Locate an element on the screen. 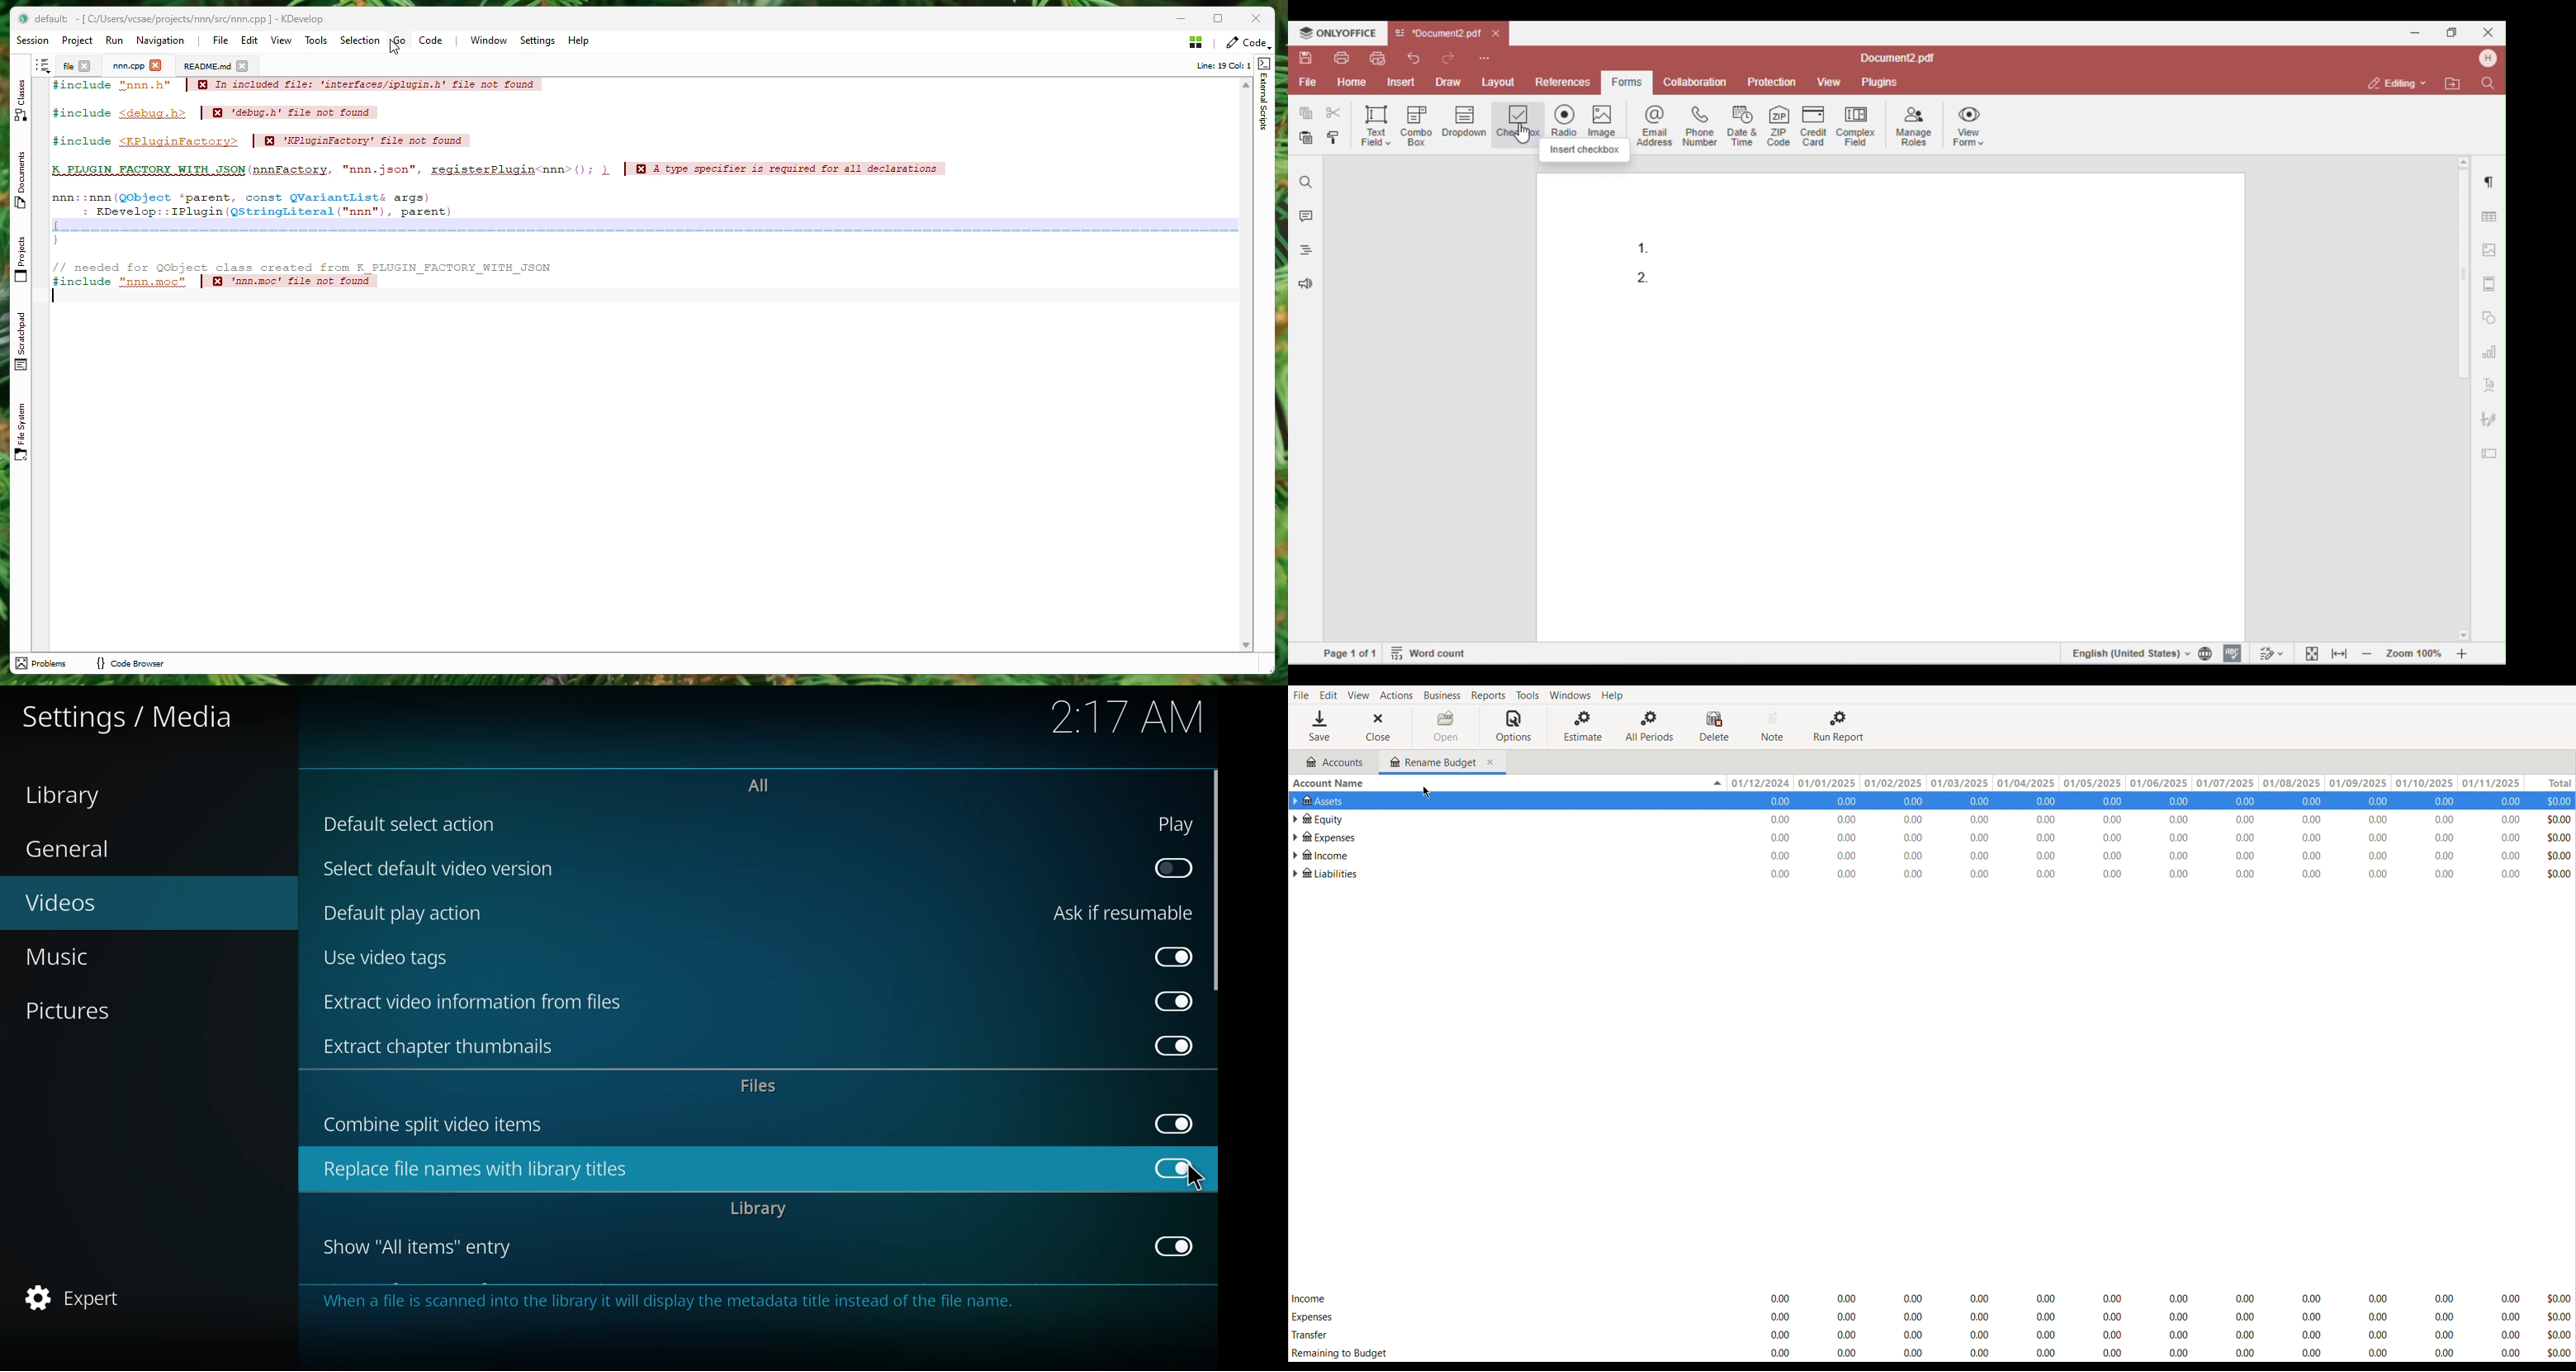  info is located at coordinates (672, 1304).